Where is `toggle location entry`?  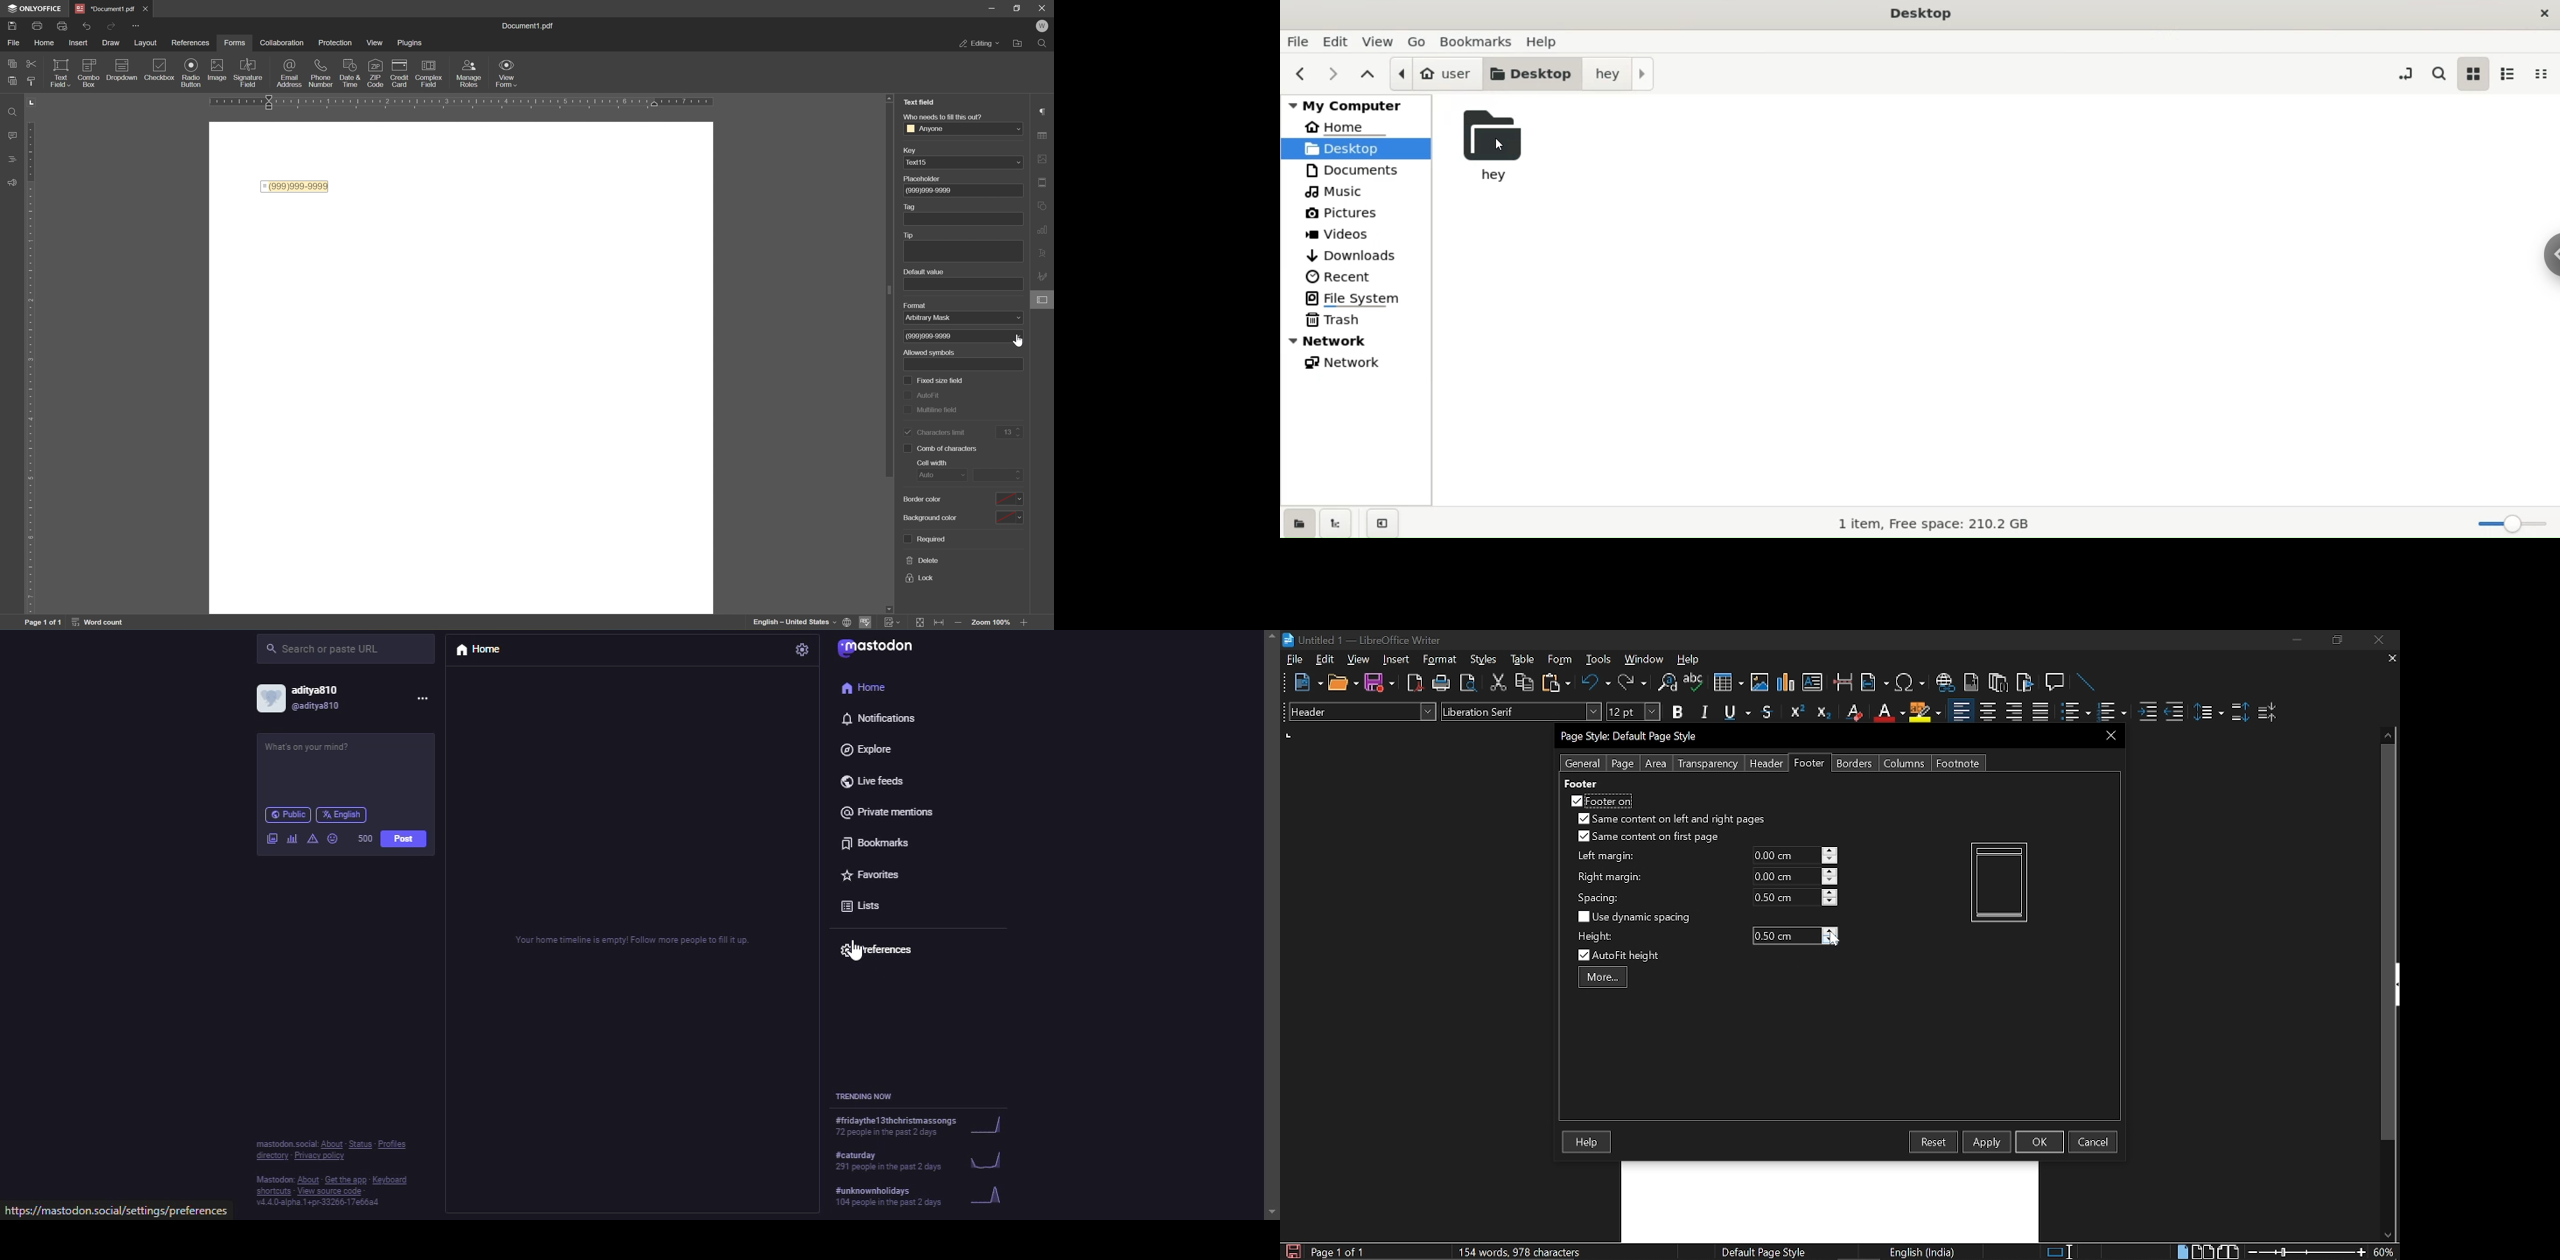
toggle location entry is located at coordinates (2403, 73).